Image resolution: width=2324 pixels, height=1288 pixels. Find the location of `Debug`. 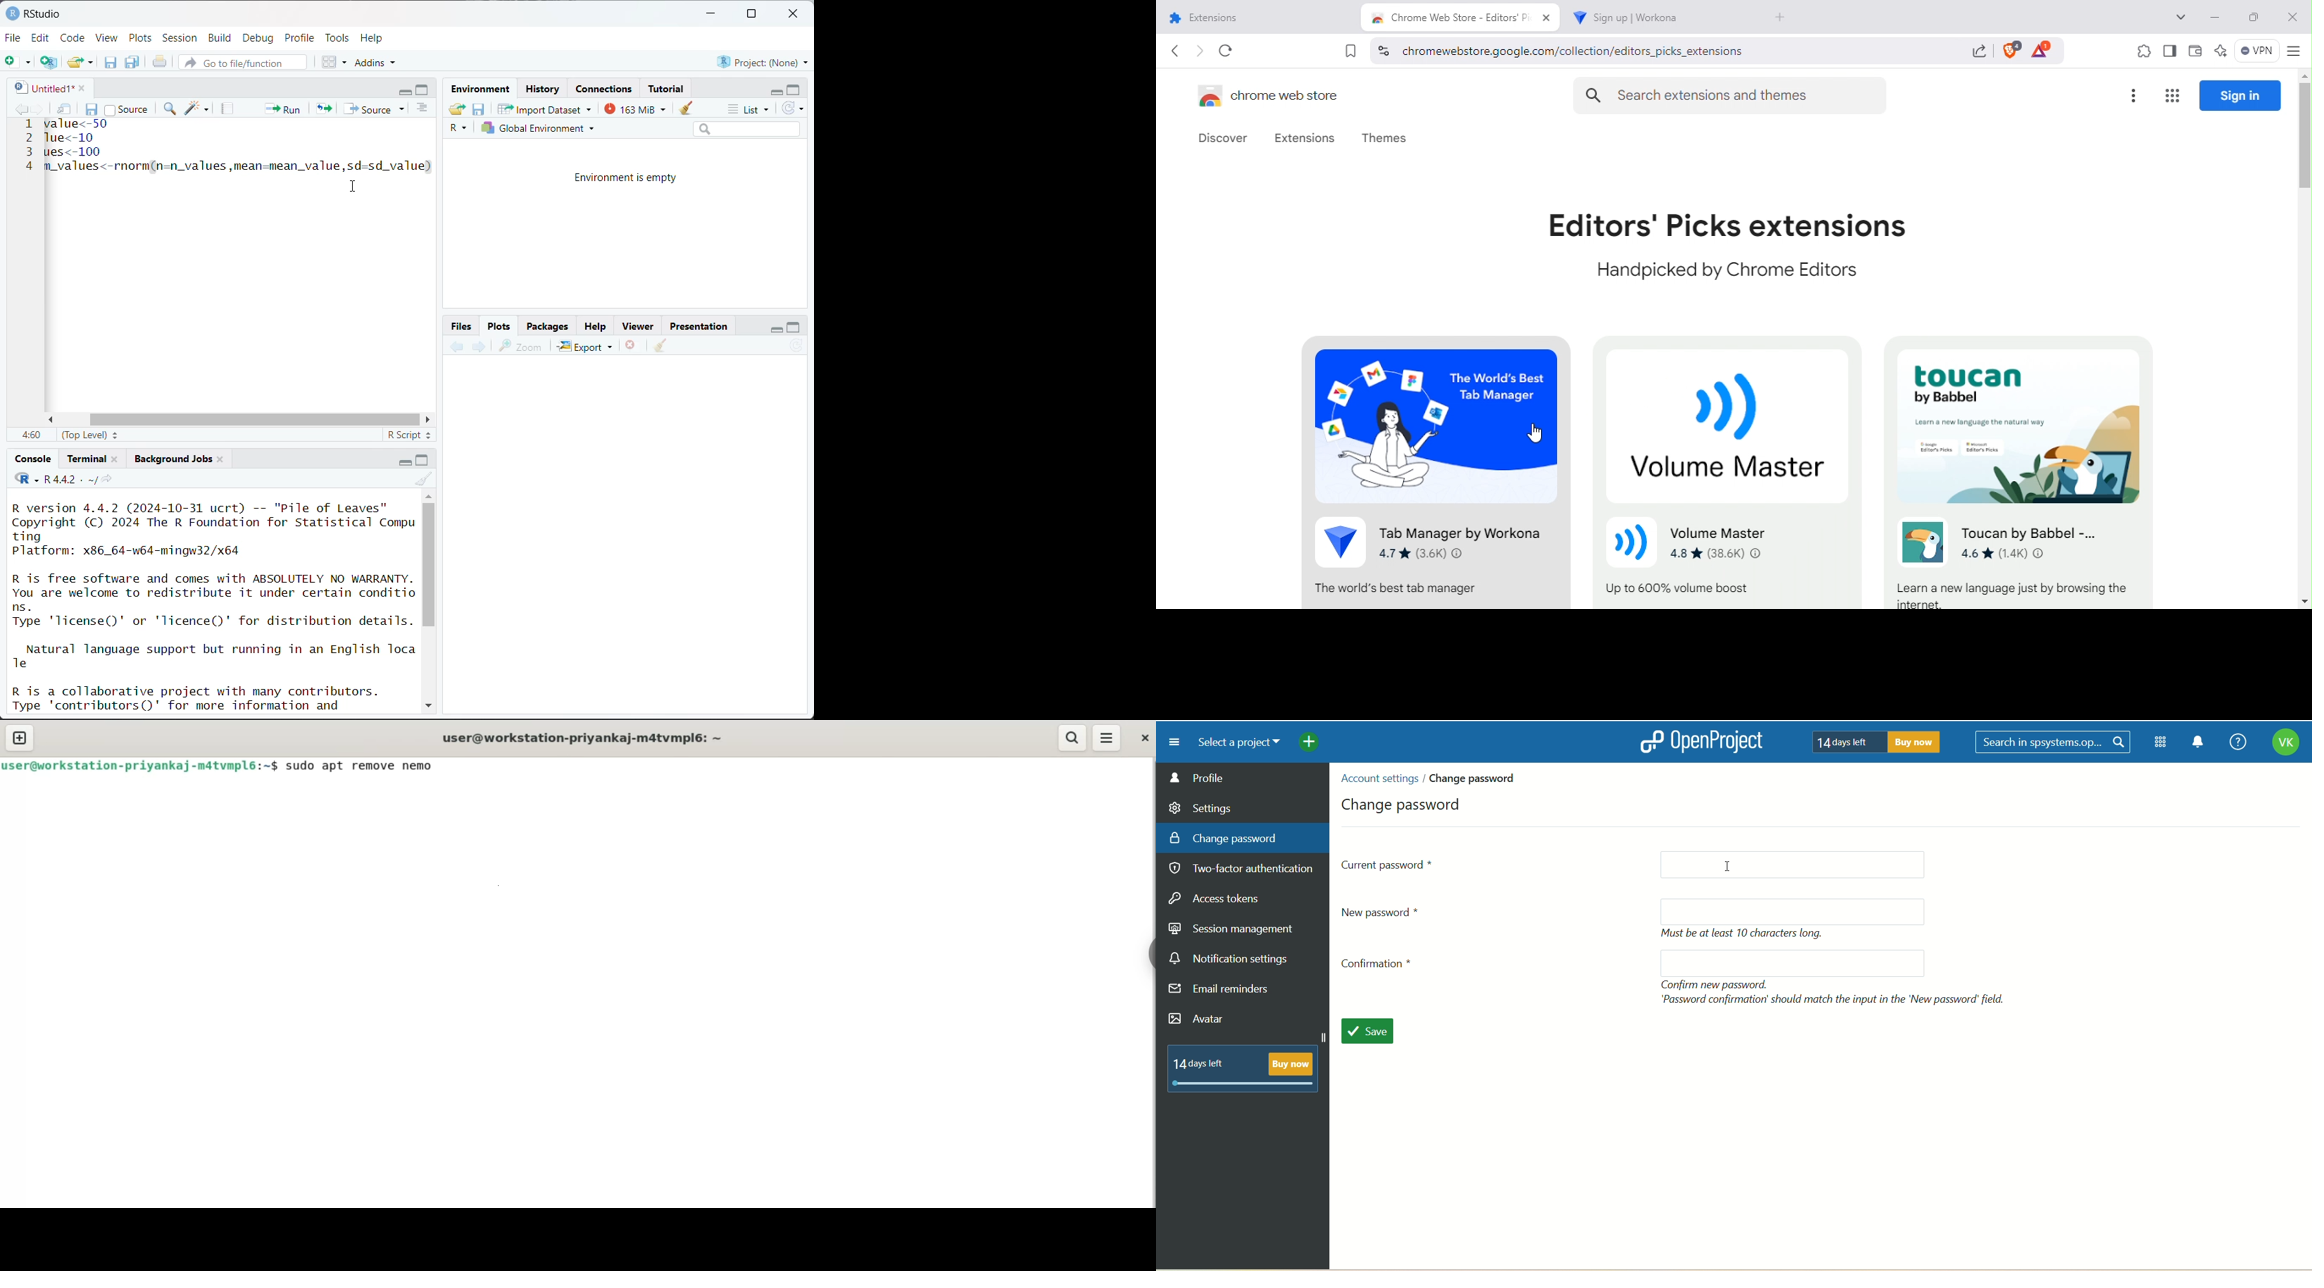

Debug is located at coordinates (258, 38).